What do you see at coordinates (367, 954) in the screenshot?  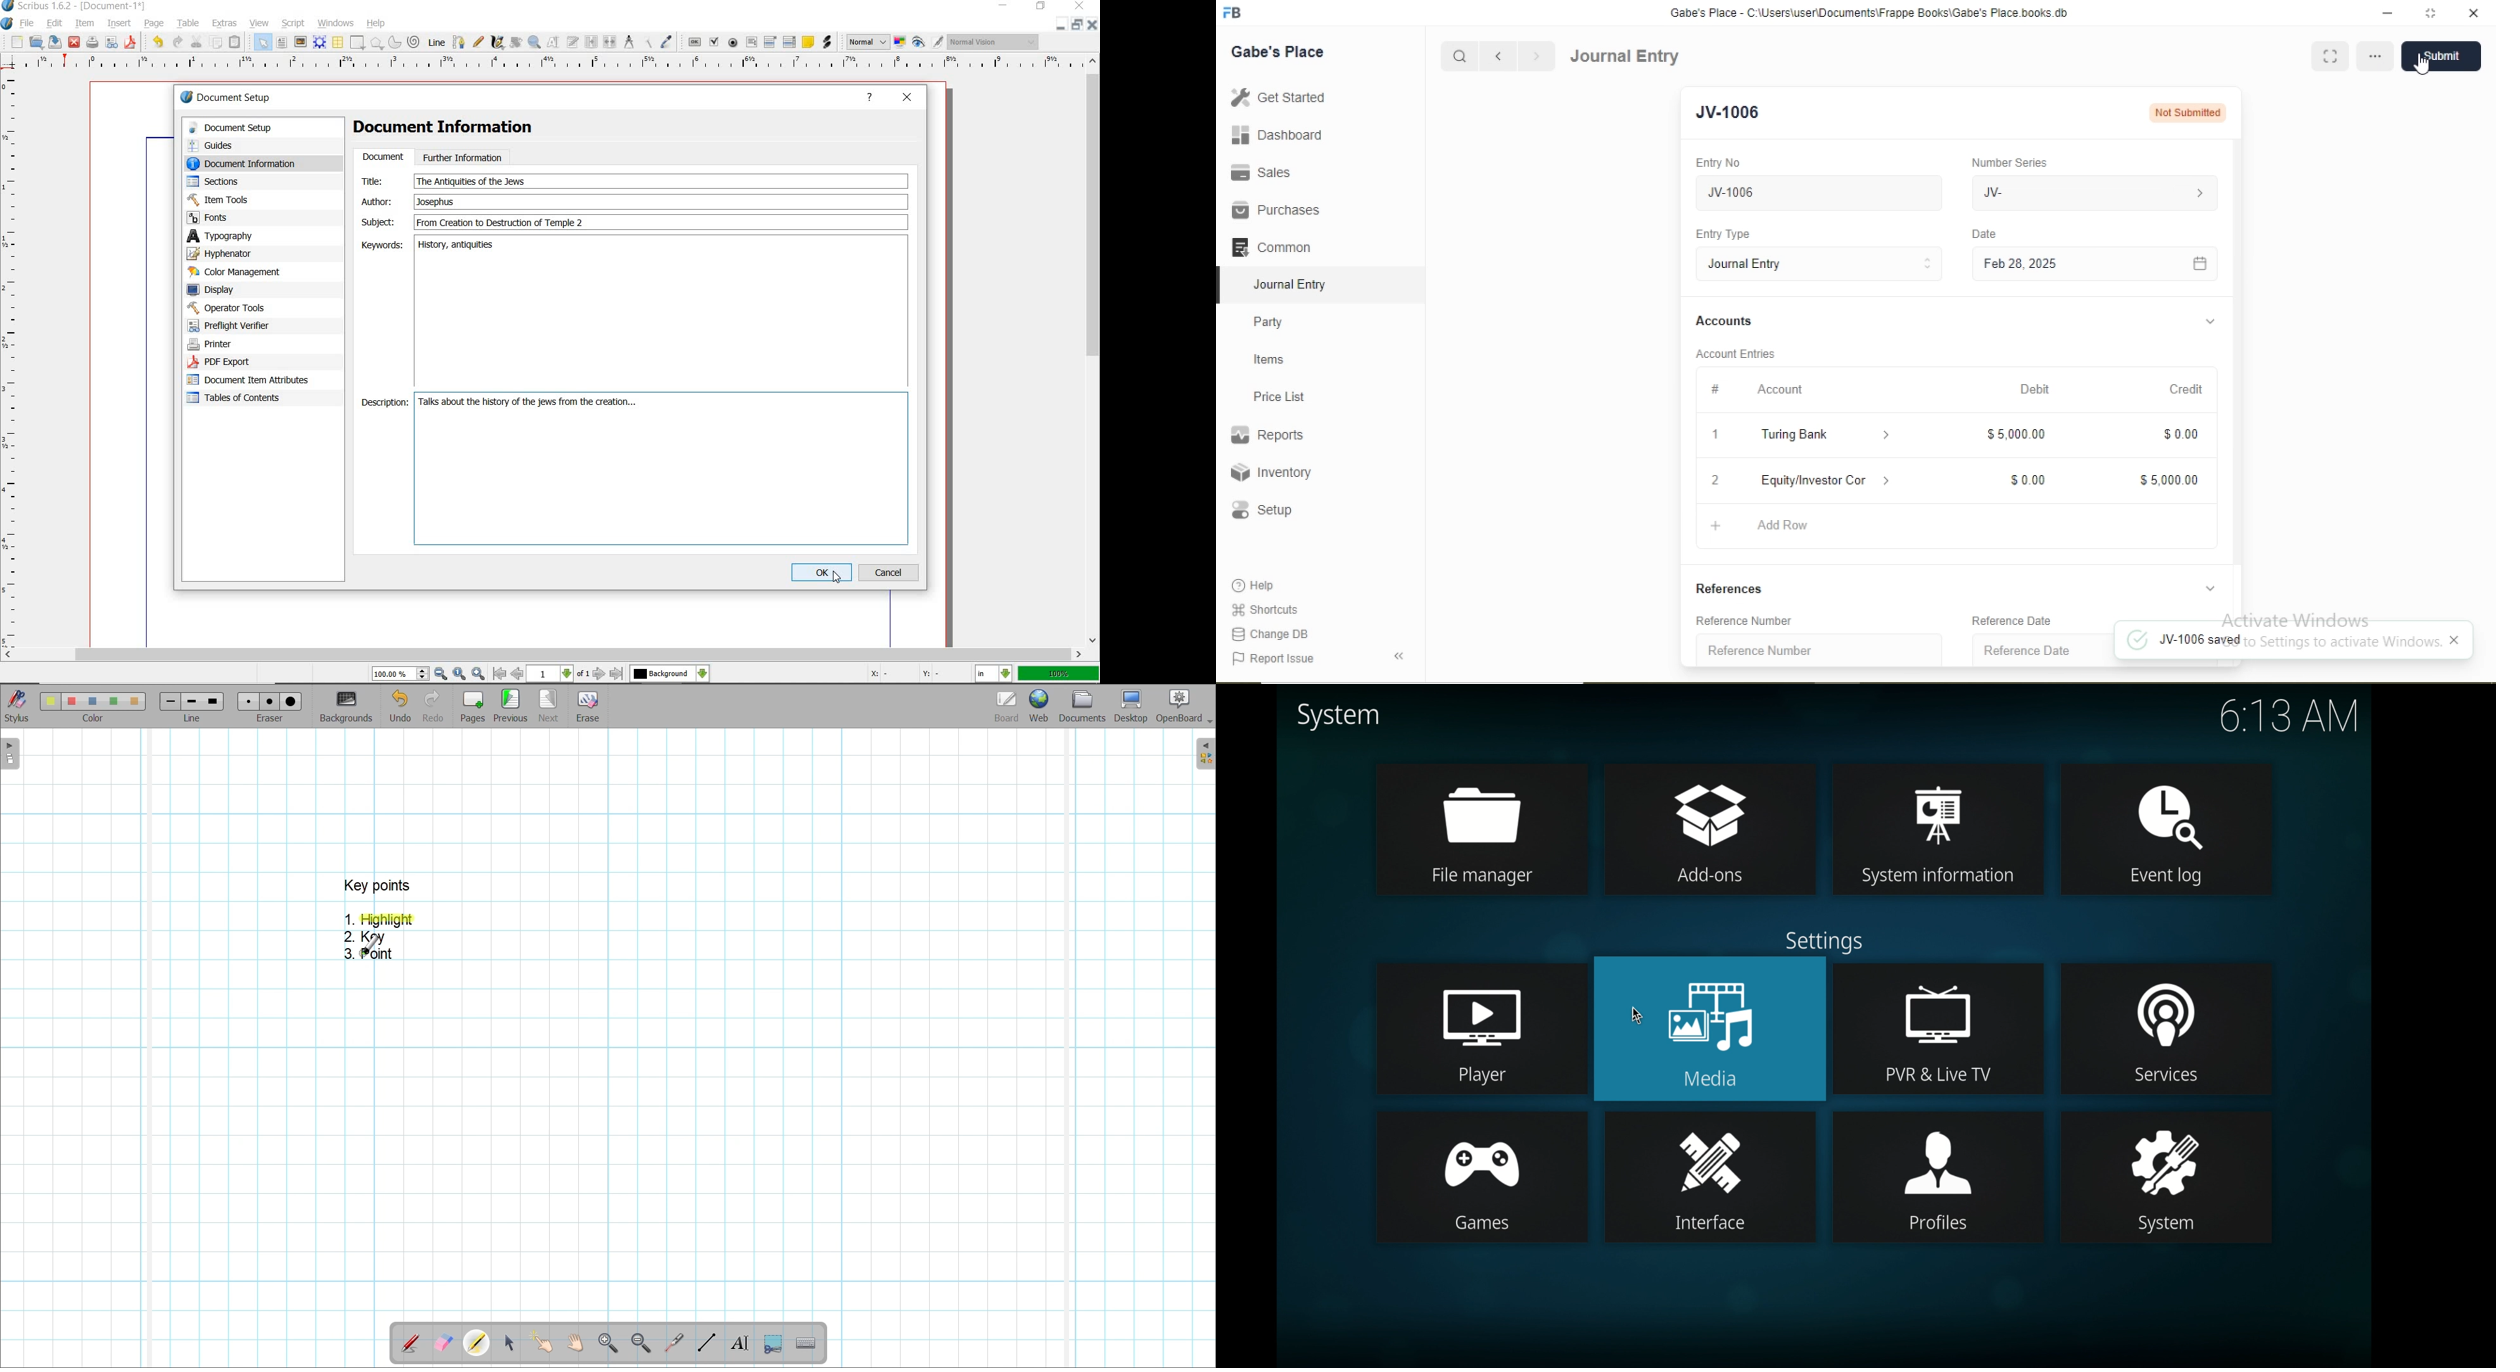 I see `3. Point` at bounding box center [367, 954].